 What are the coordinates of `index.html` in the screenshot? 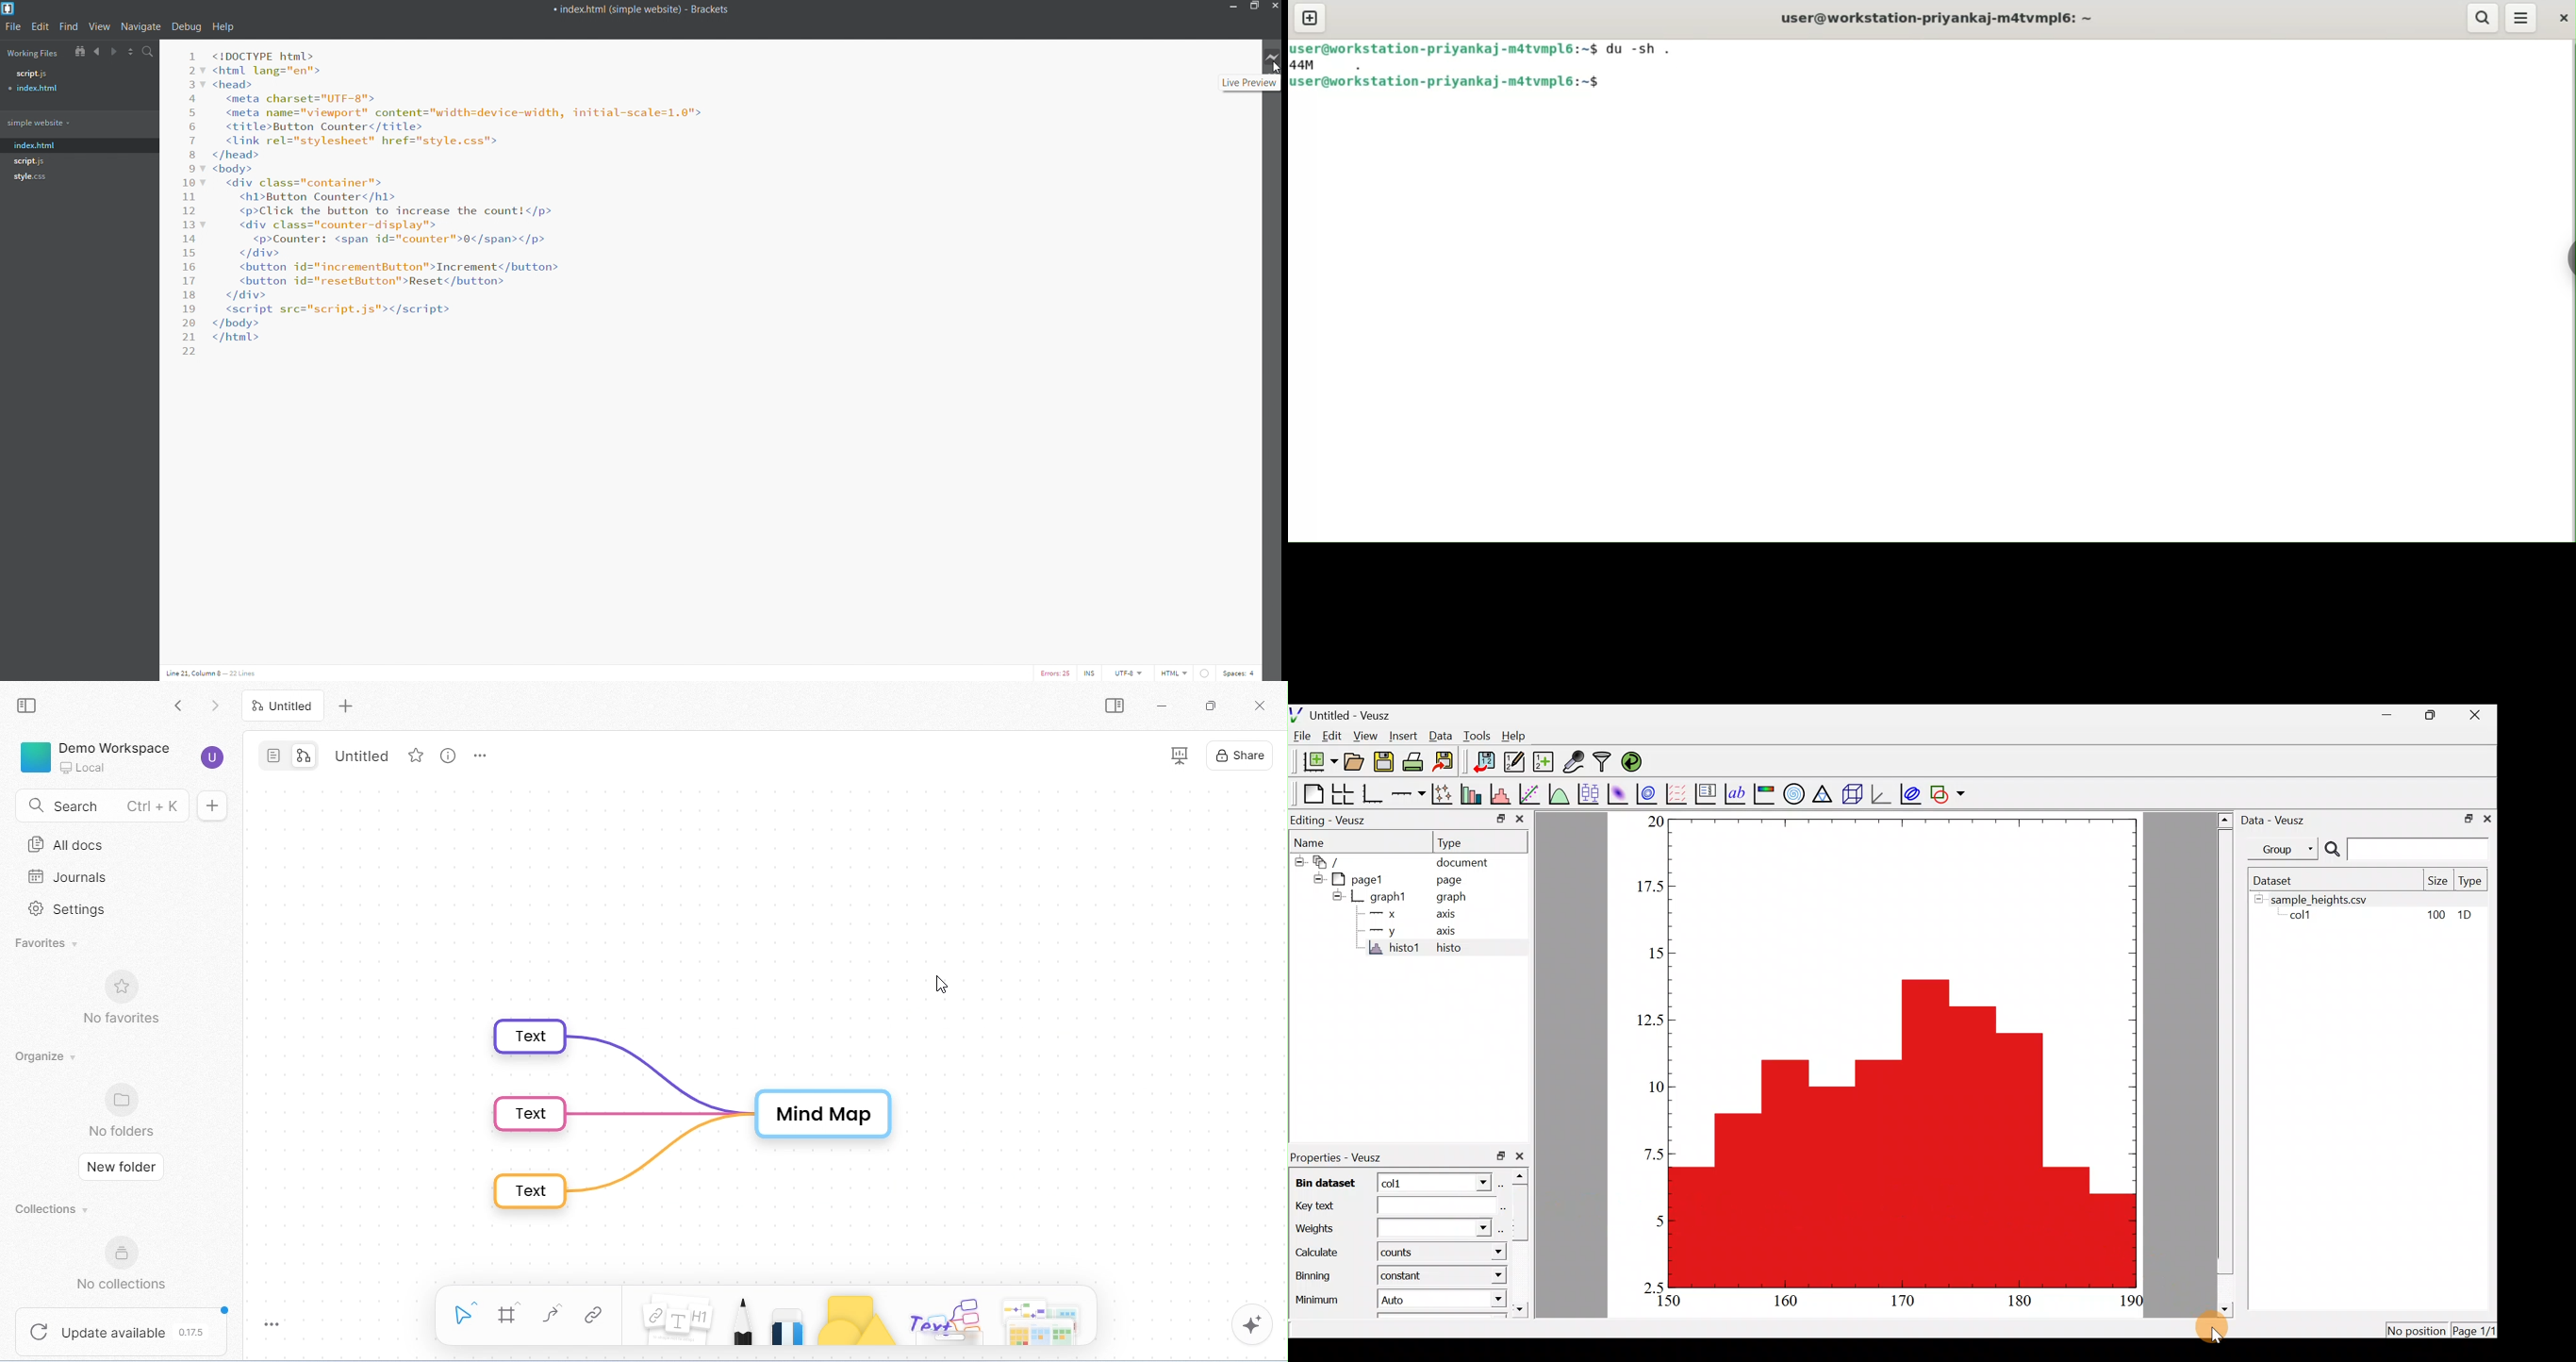 It's located at (37, 142).